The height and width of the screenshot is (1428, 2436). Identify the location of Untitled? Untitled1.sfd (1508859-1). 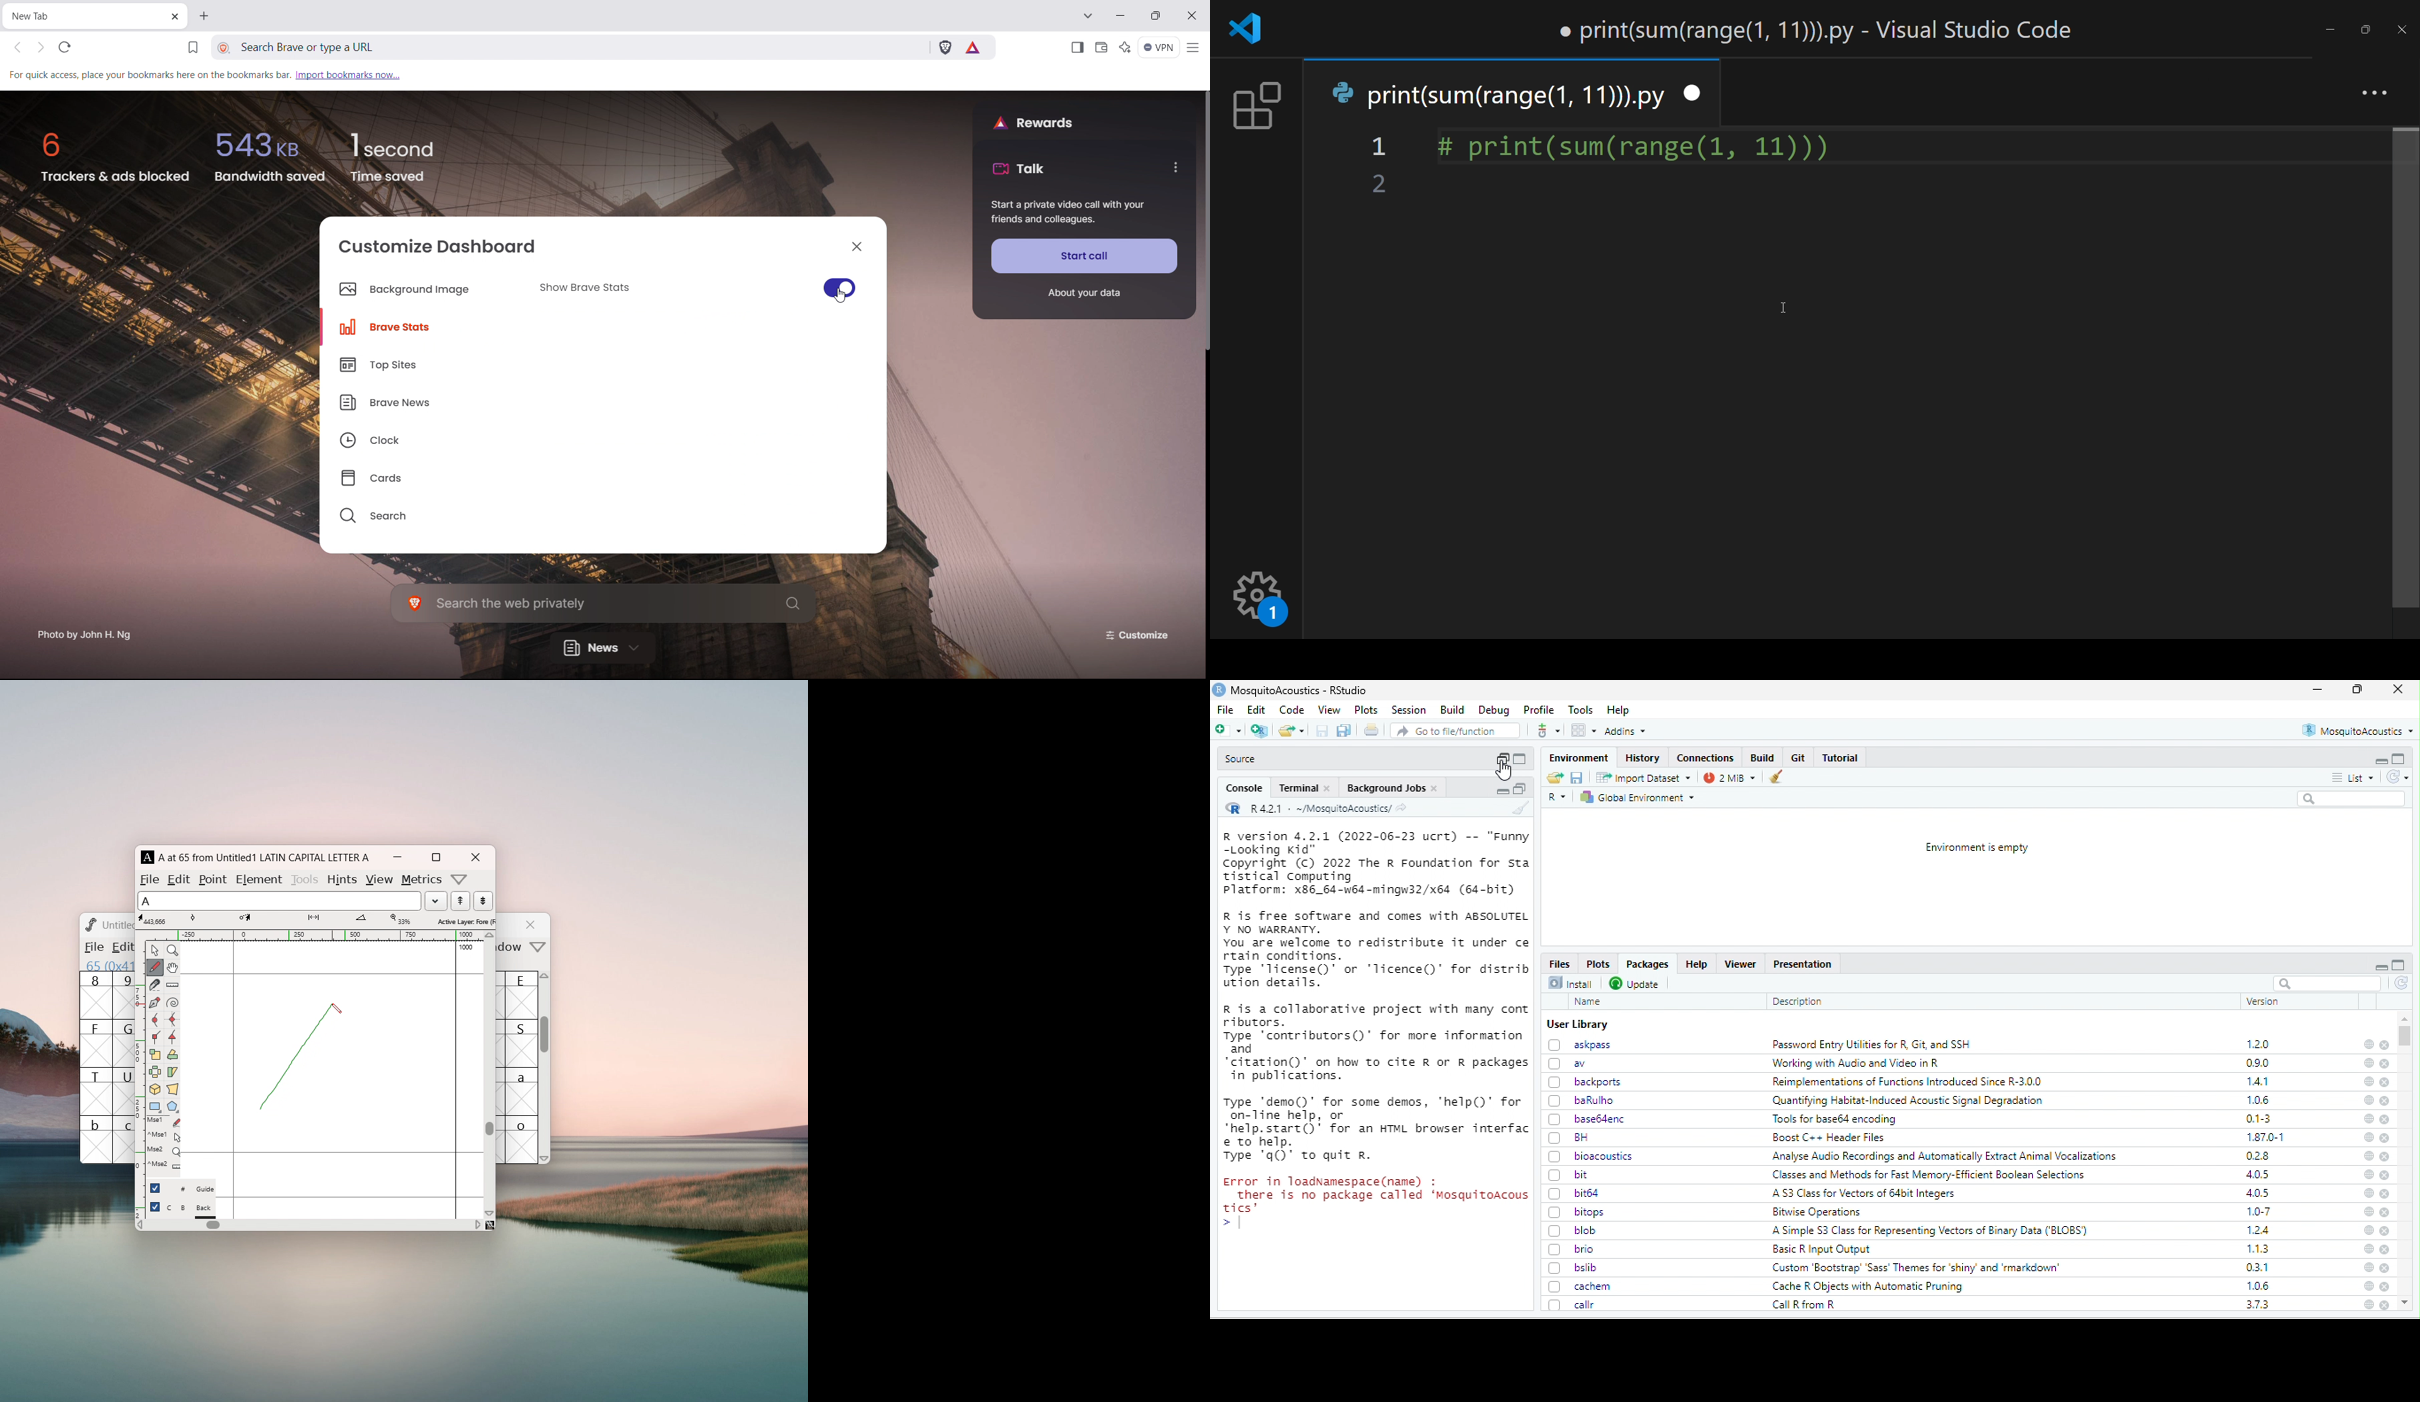
(118, 925).